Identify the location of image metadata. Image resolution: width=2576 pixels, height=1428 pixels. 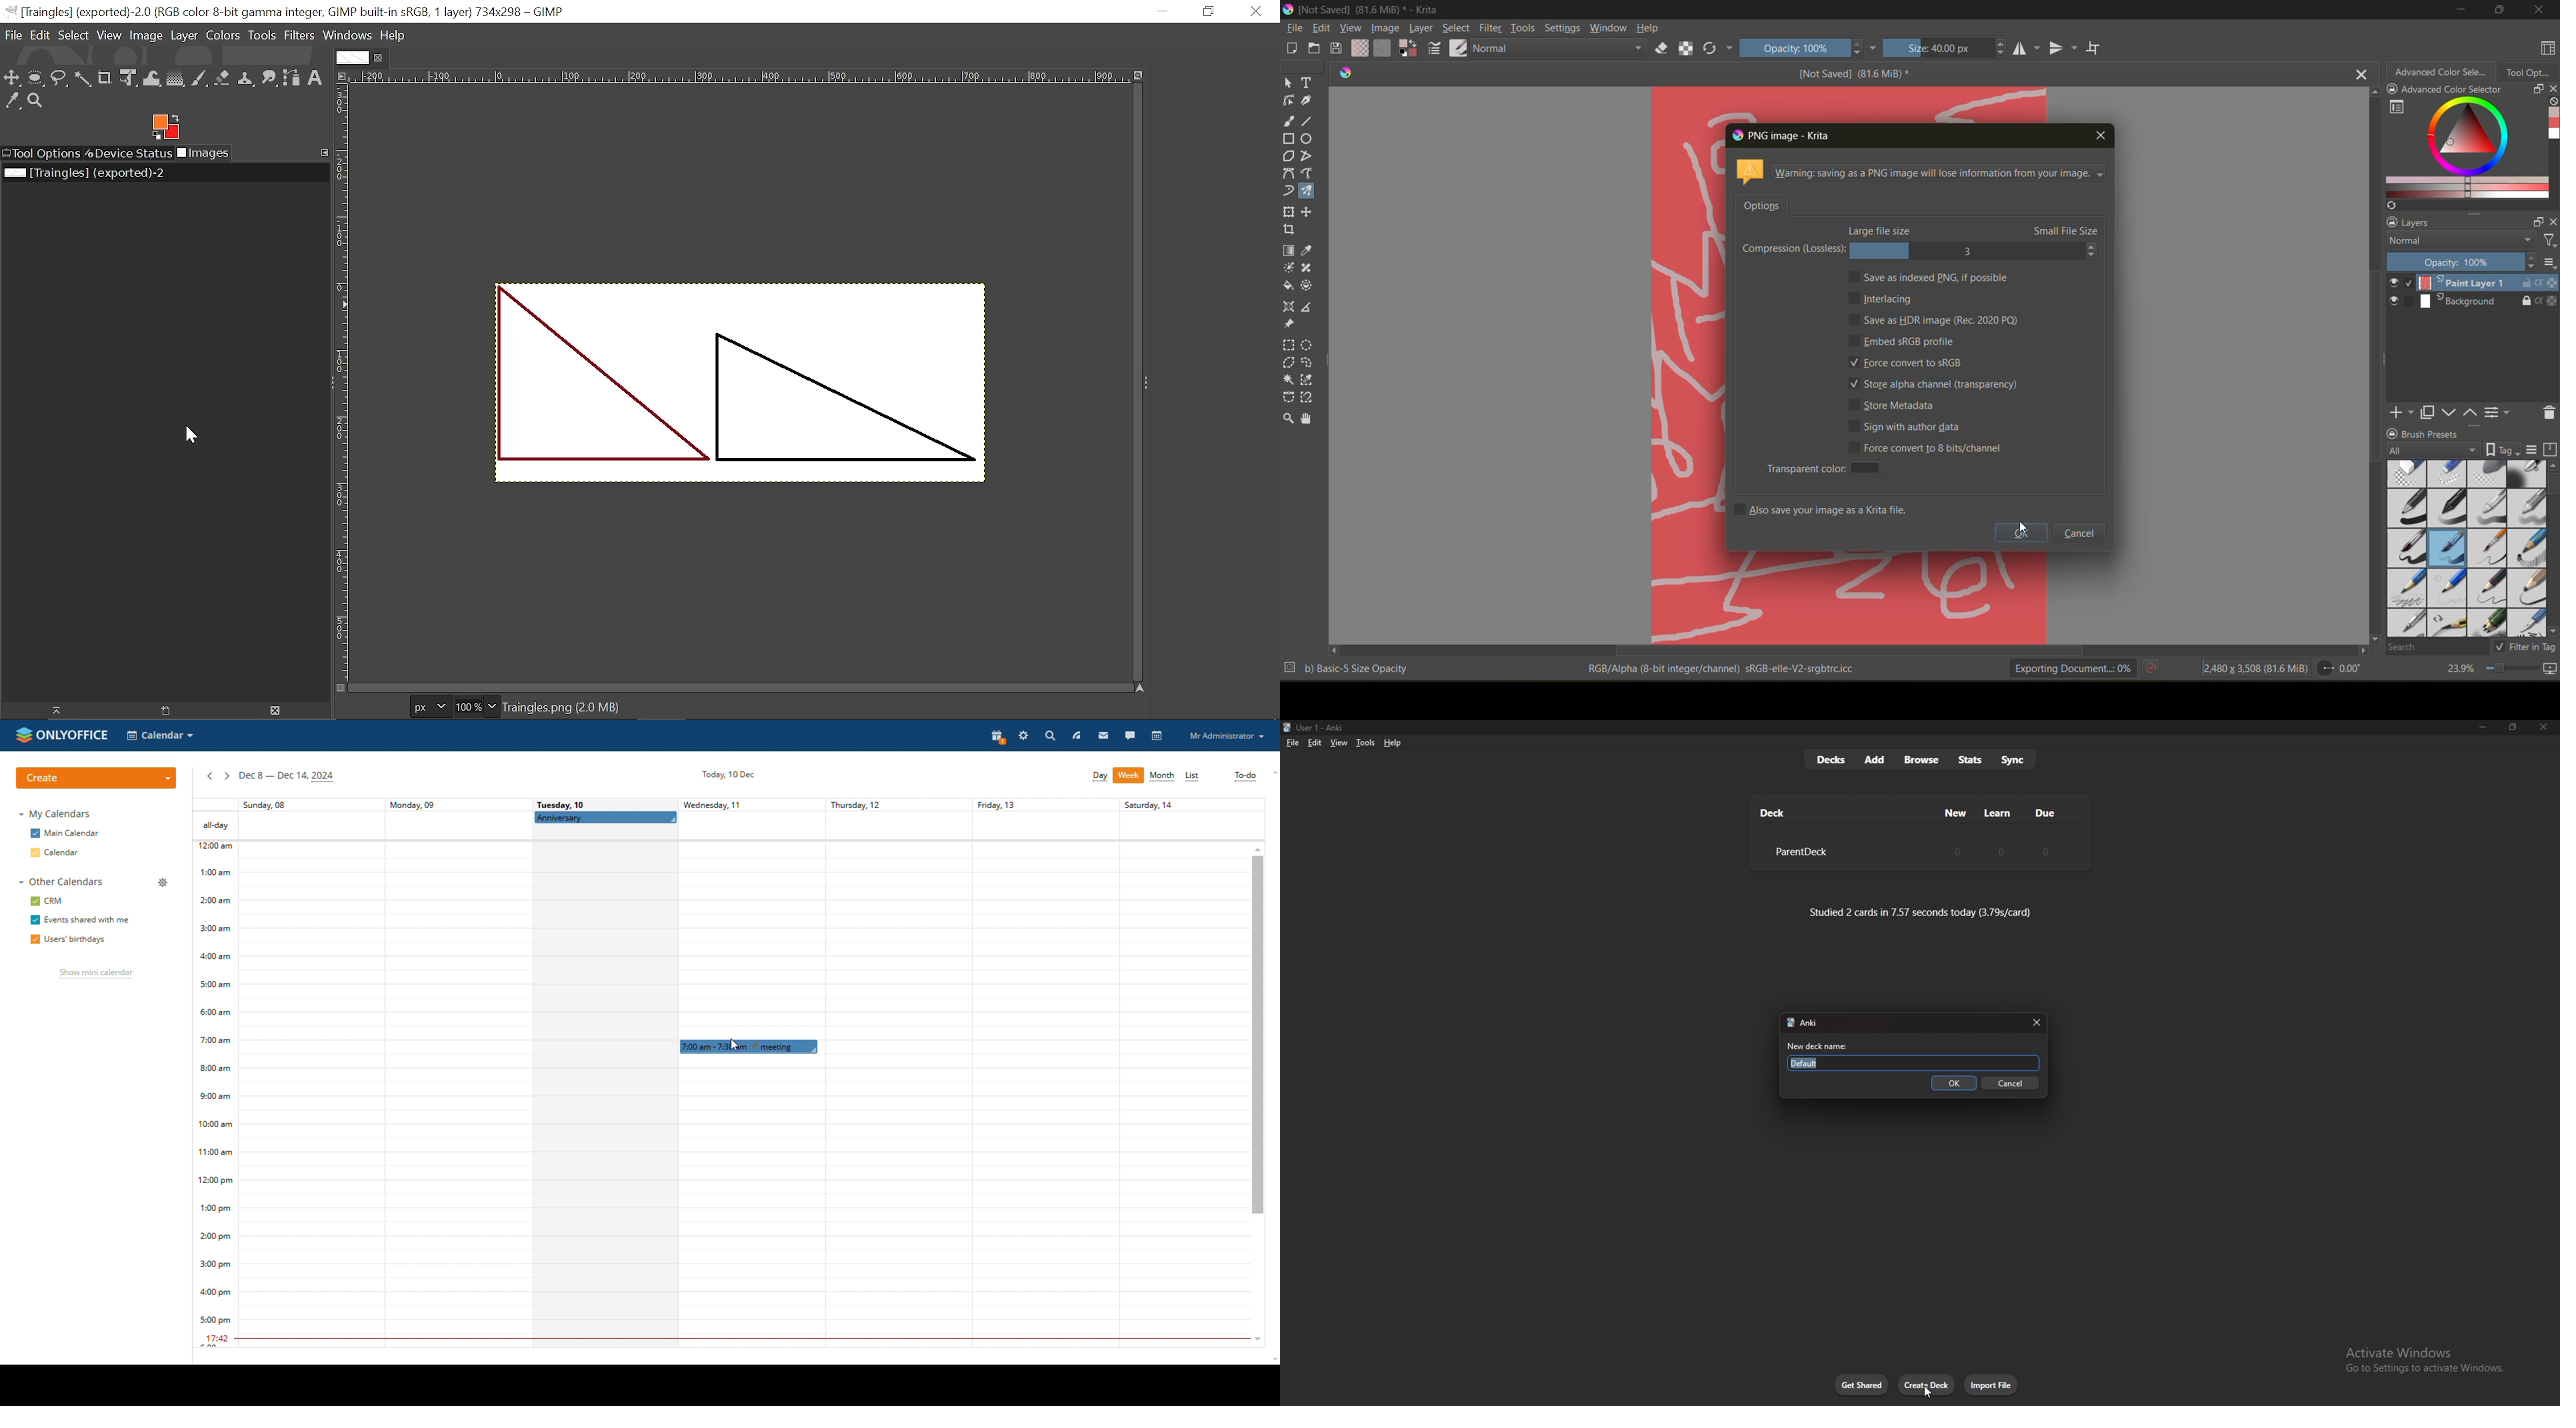
(2254, 667).